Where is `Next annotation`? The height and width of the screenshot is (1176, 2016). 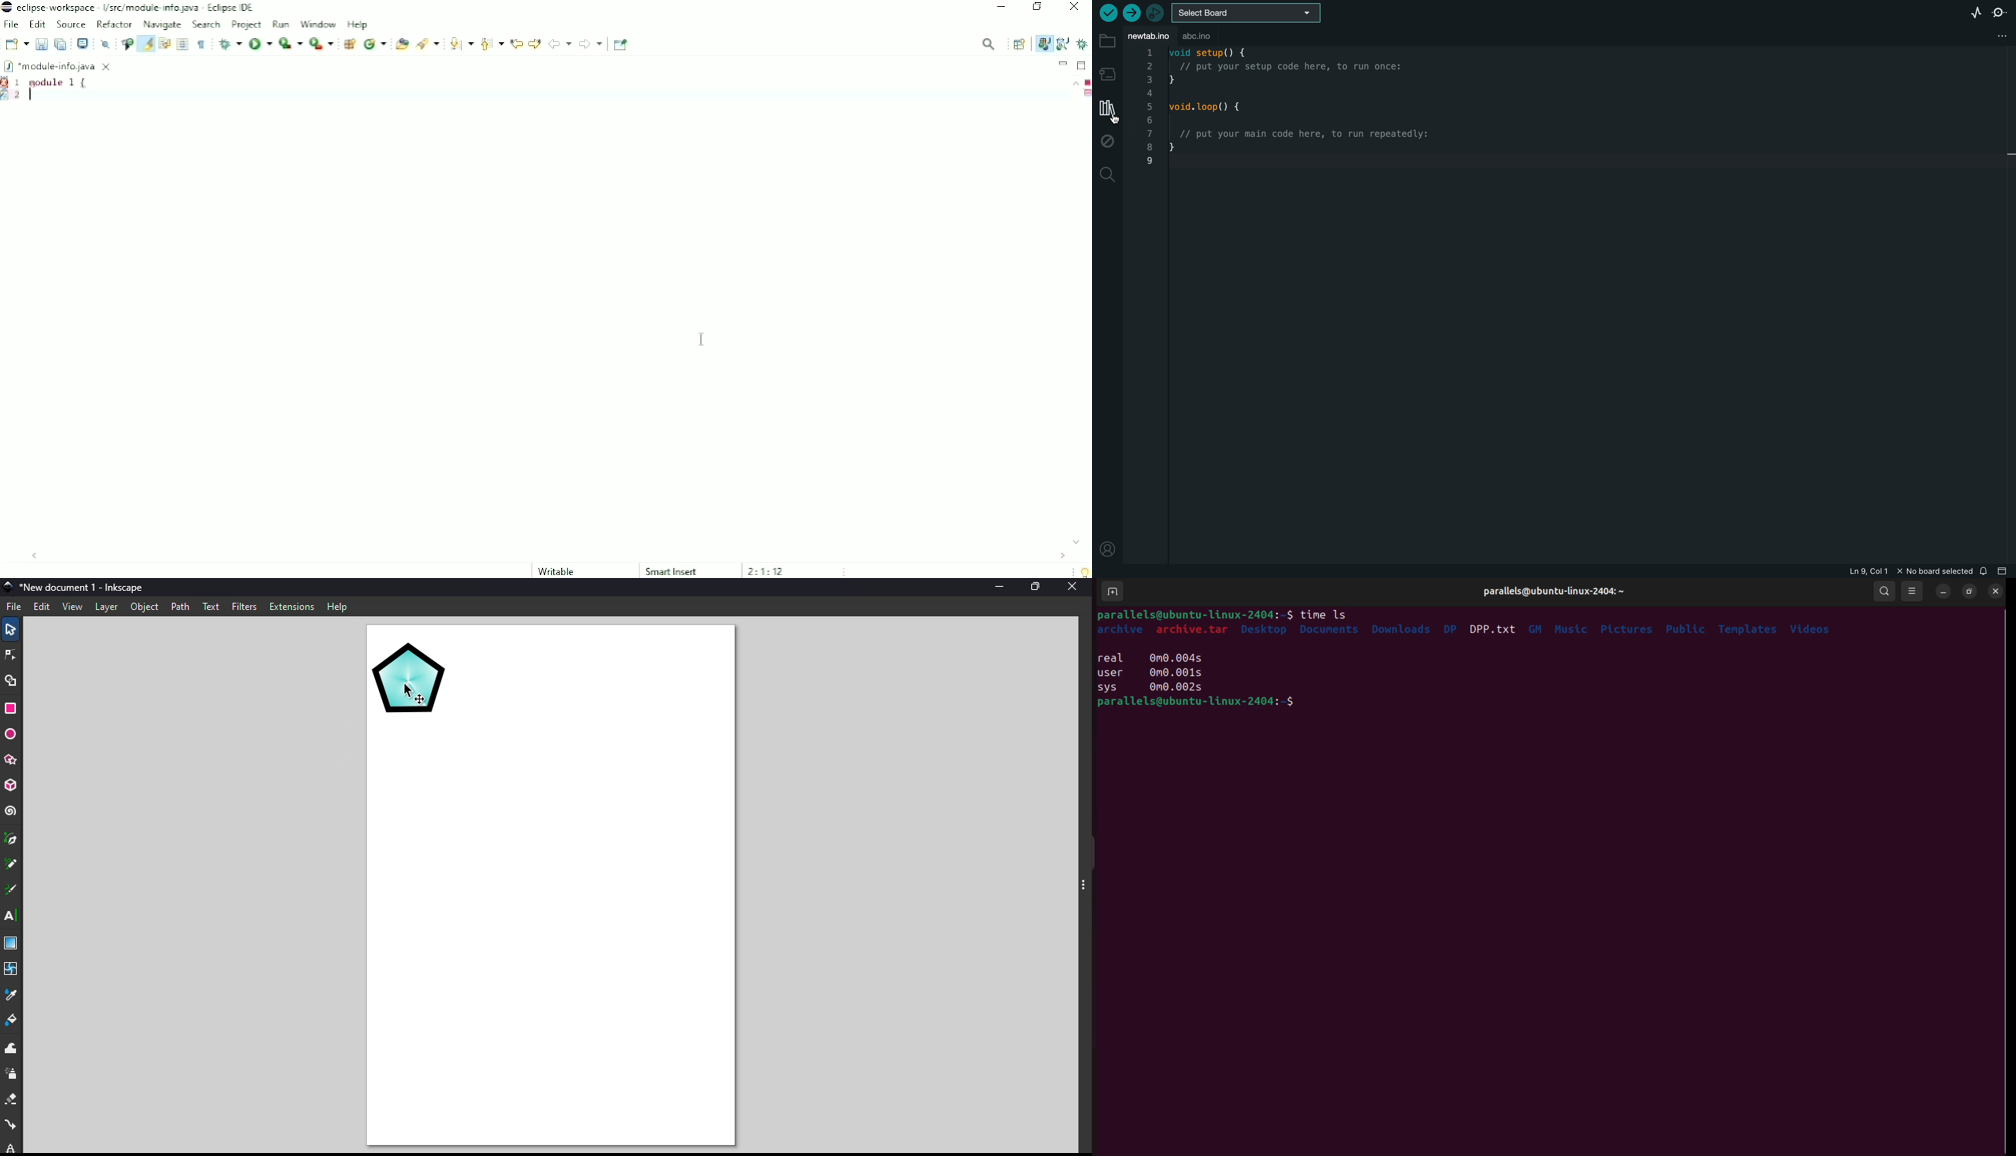 Next annotation is located at coordinates (460, 44).